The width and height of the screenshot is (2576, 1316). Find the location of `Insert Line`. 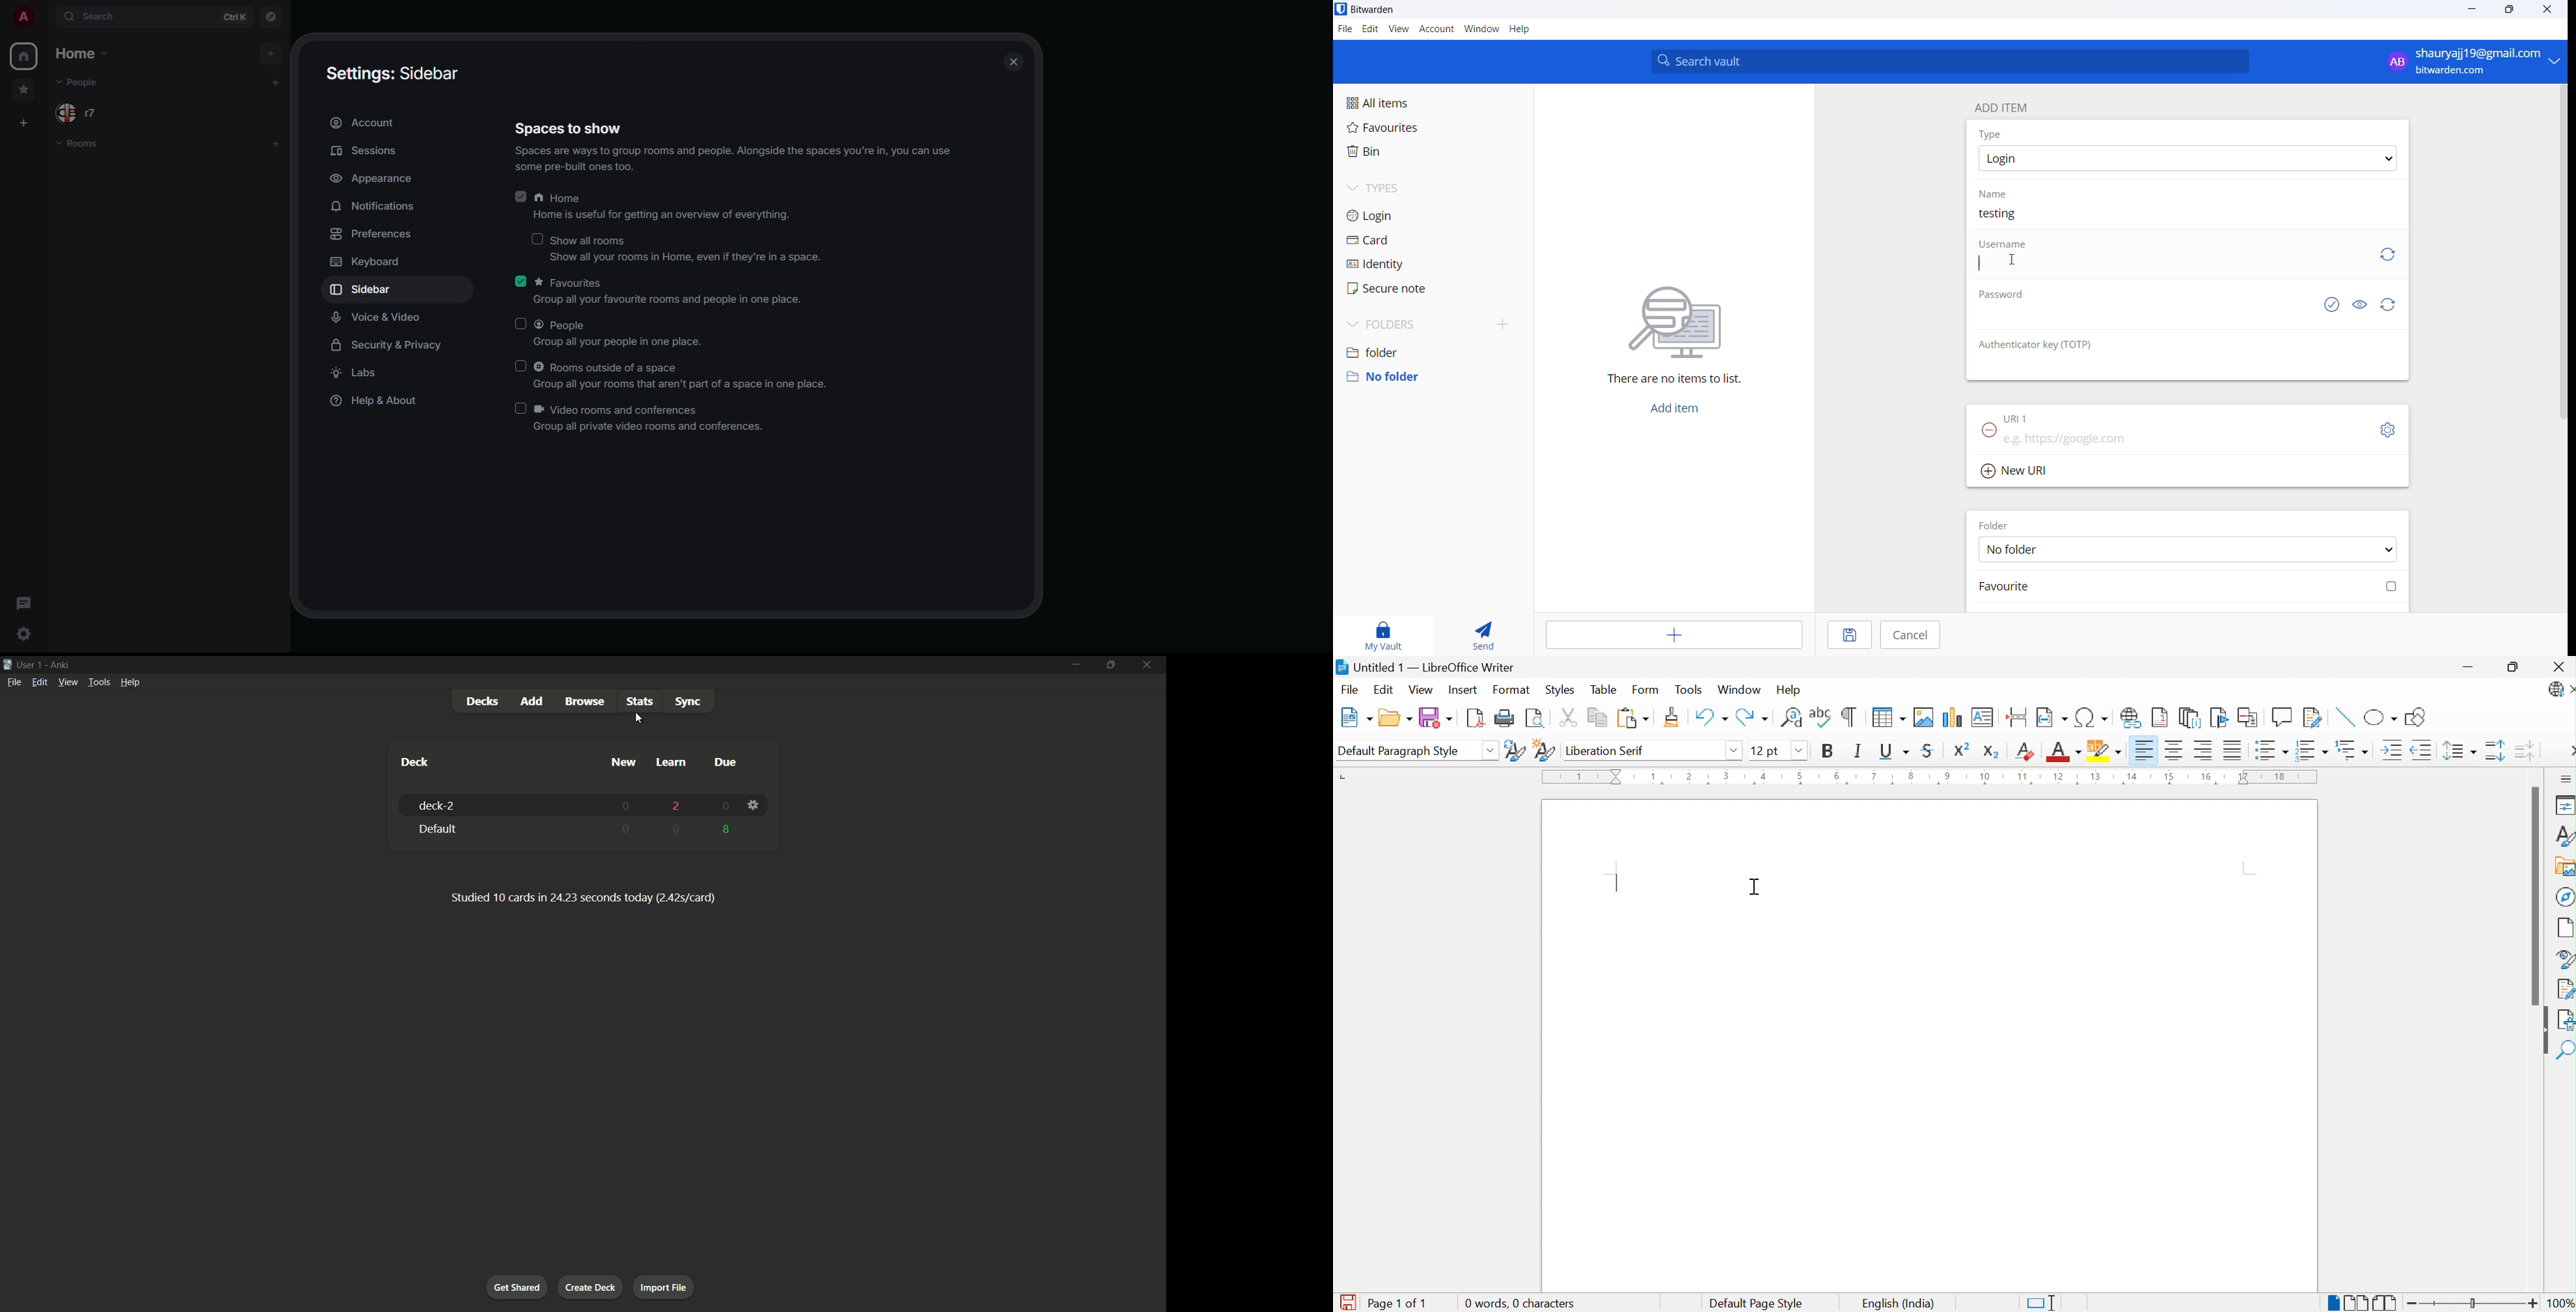

Insert Line is located at coordinates (2344, 717).